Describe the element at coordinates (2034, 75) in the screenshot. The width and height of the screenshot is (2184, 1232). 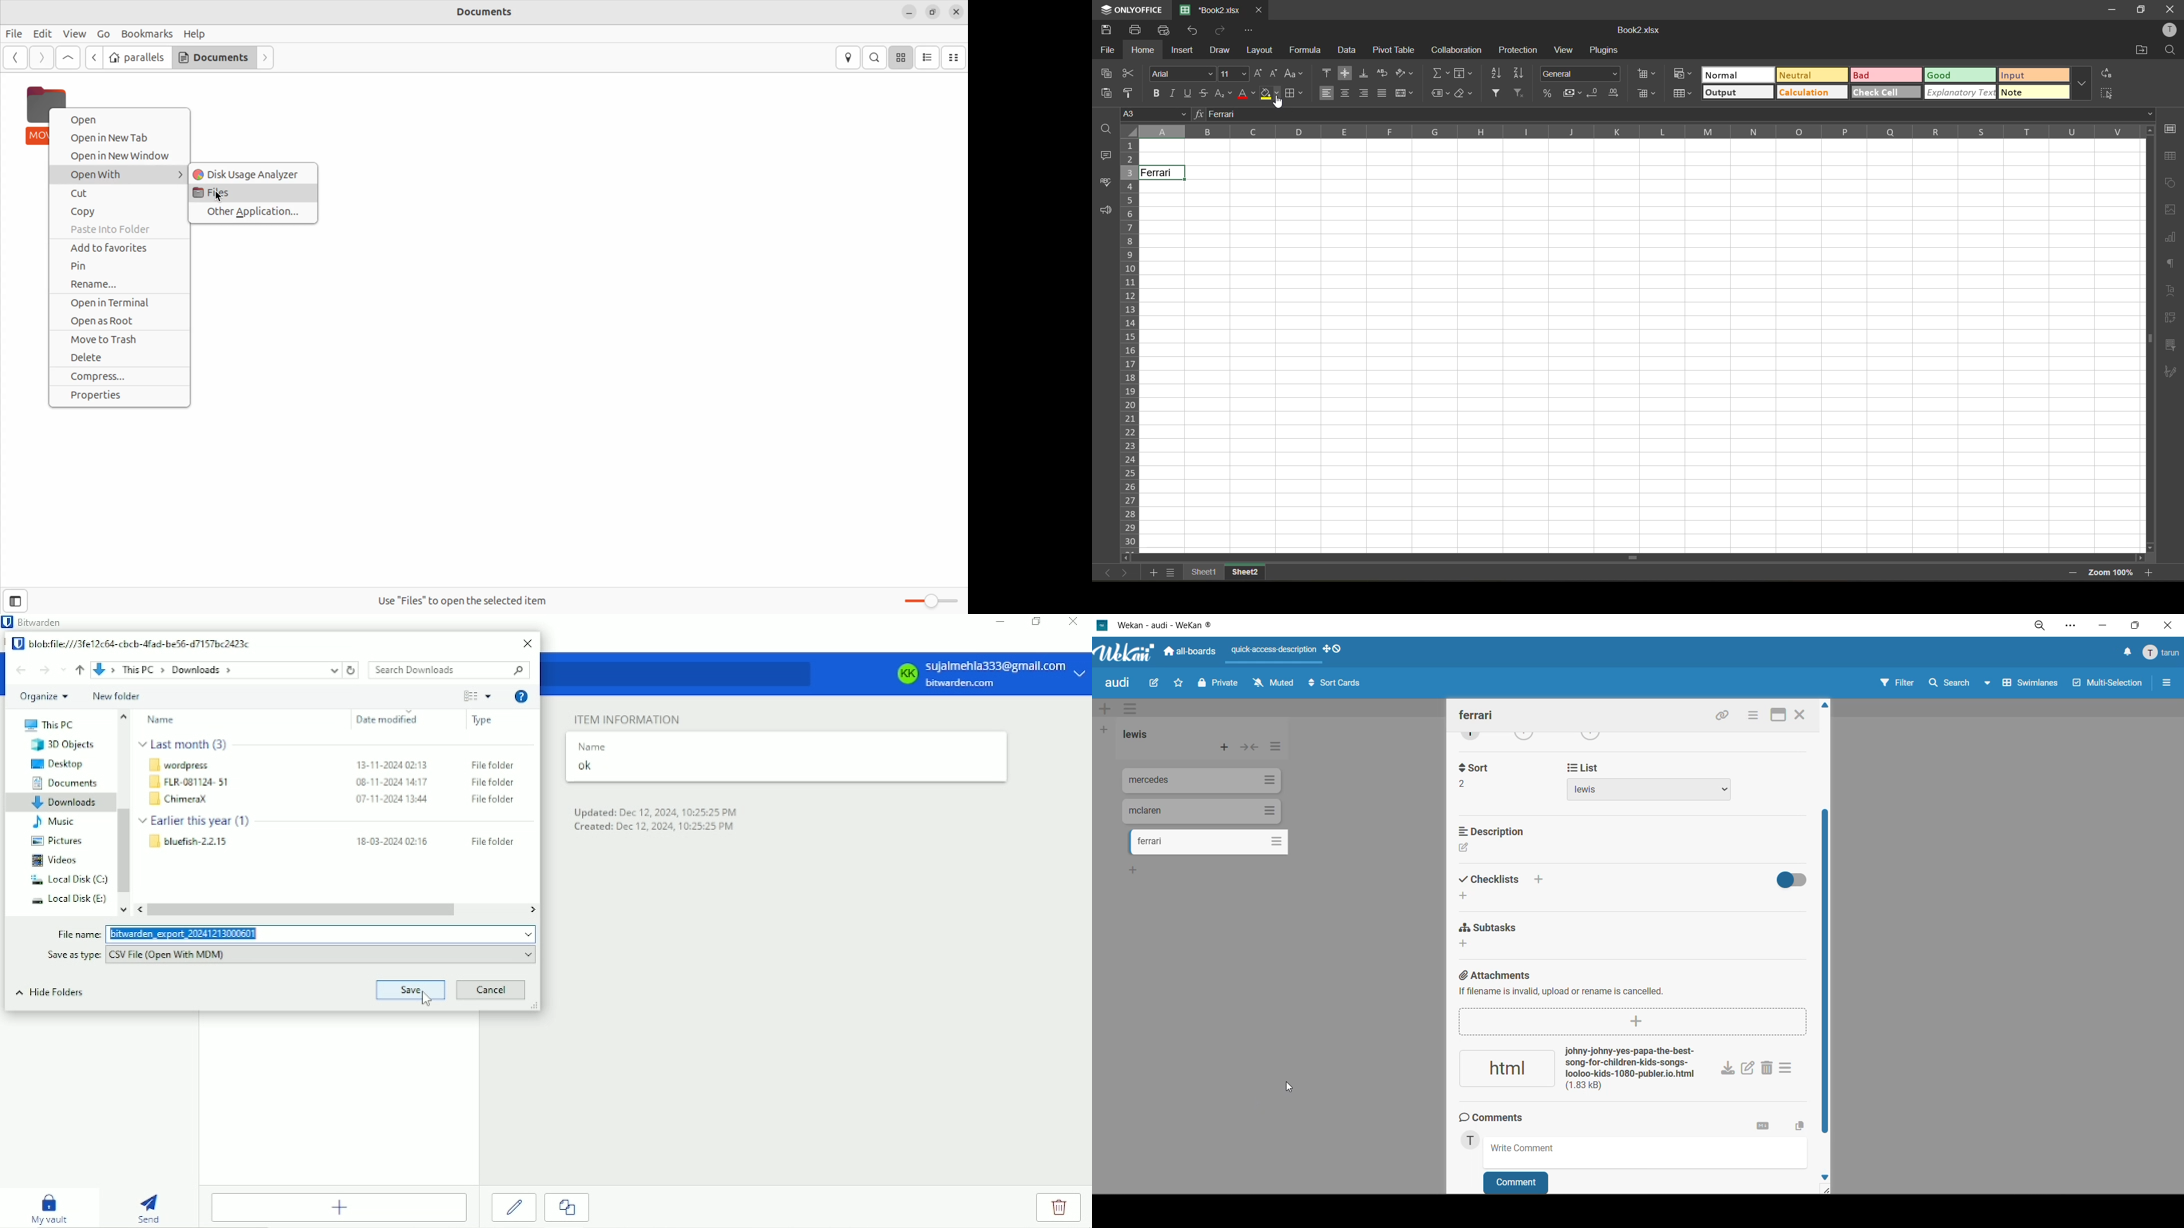
I see `input` at that location.